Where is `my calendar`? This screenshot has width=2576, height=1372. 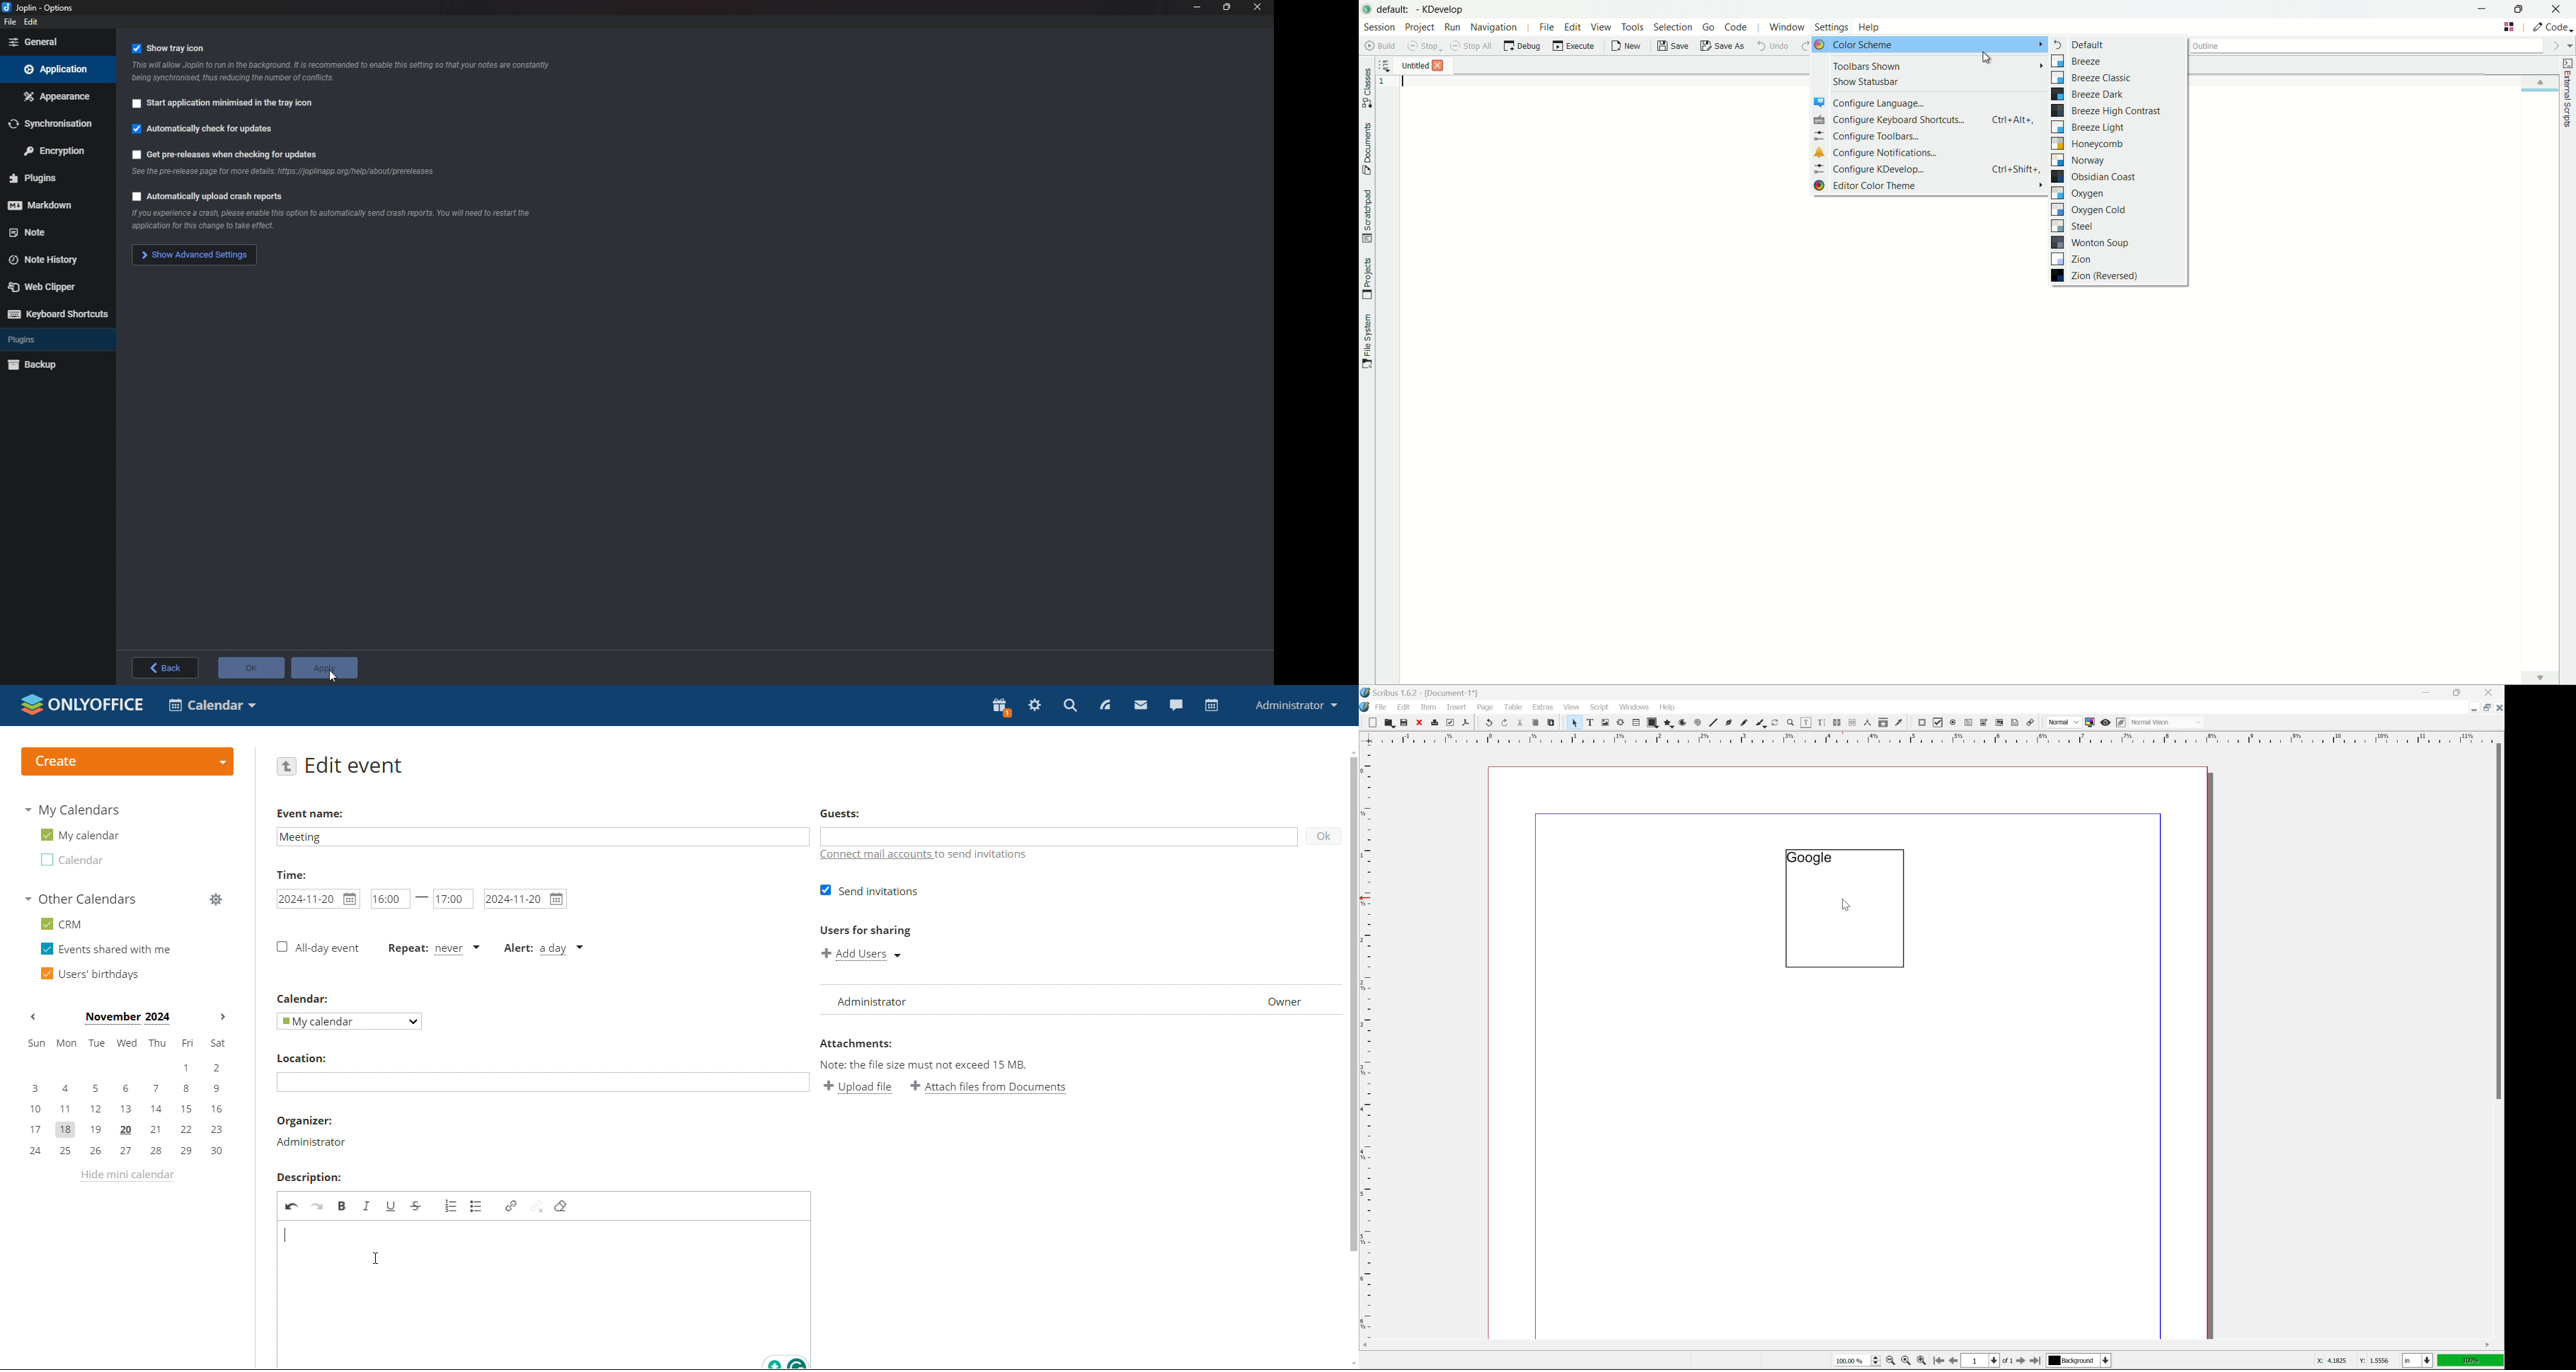 my calendar is located at coordinates (79, 834).